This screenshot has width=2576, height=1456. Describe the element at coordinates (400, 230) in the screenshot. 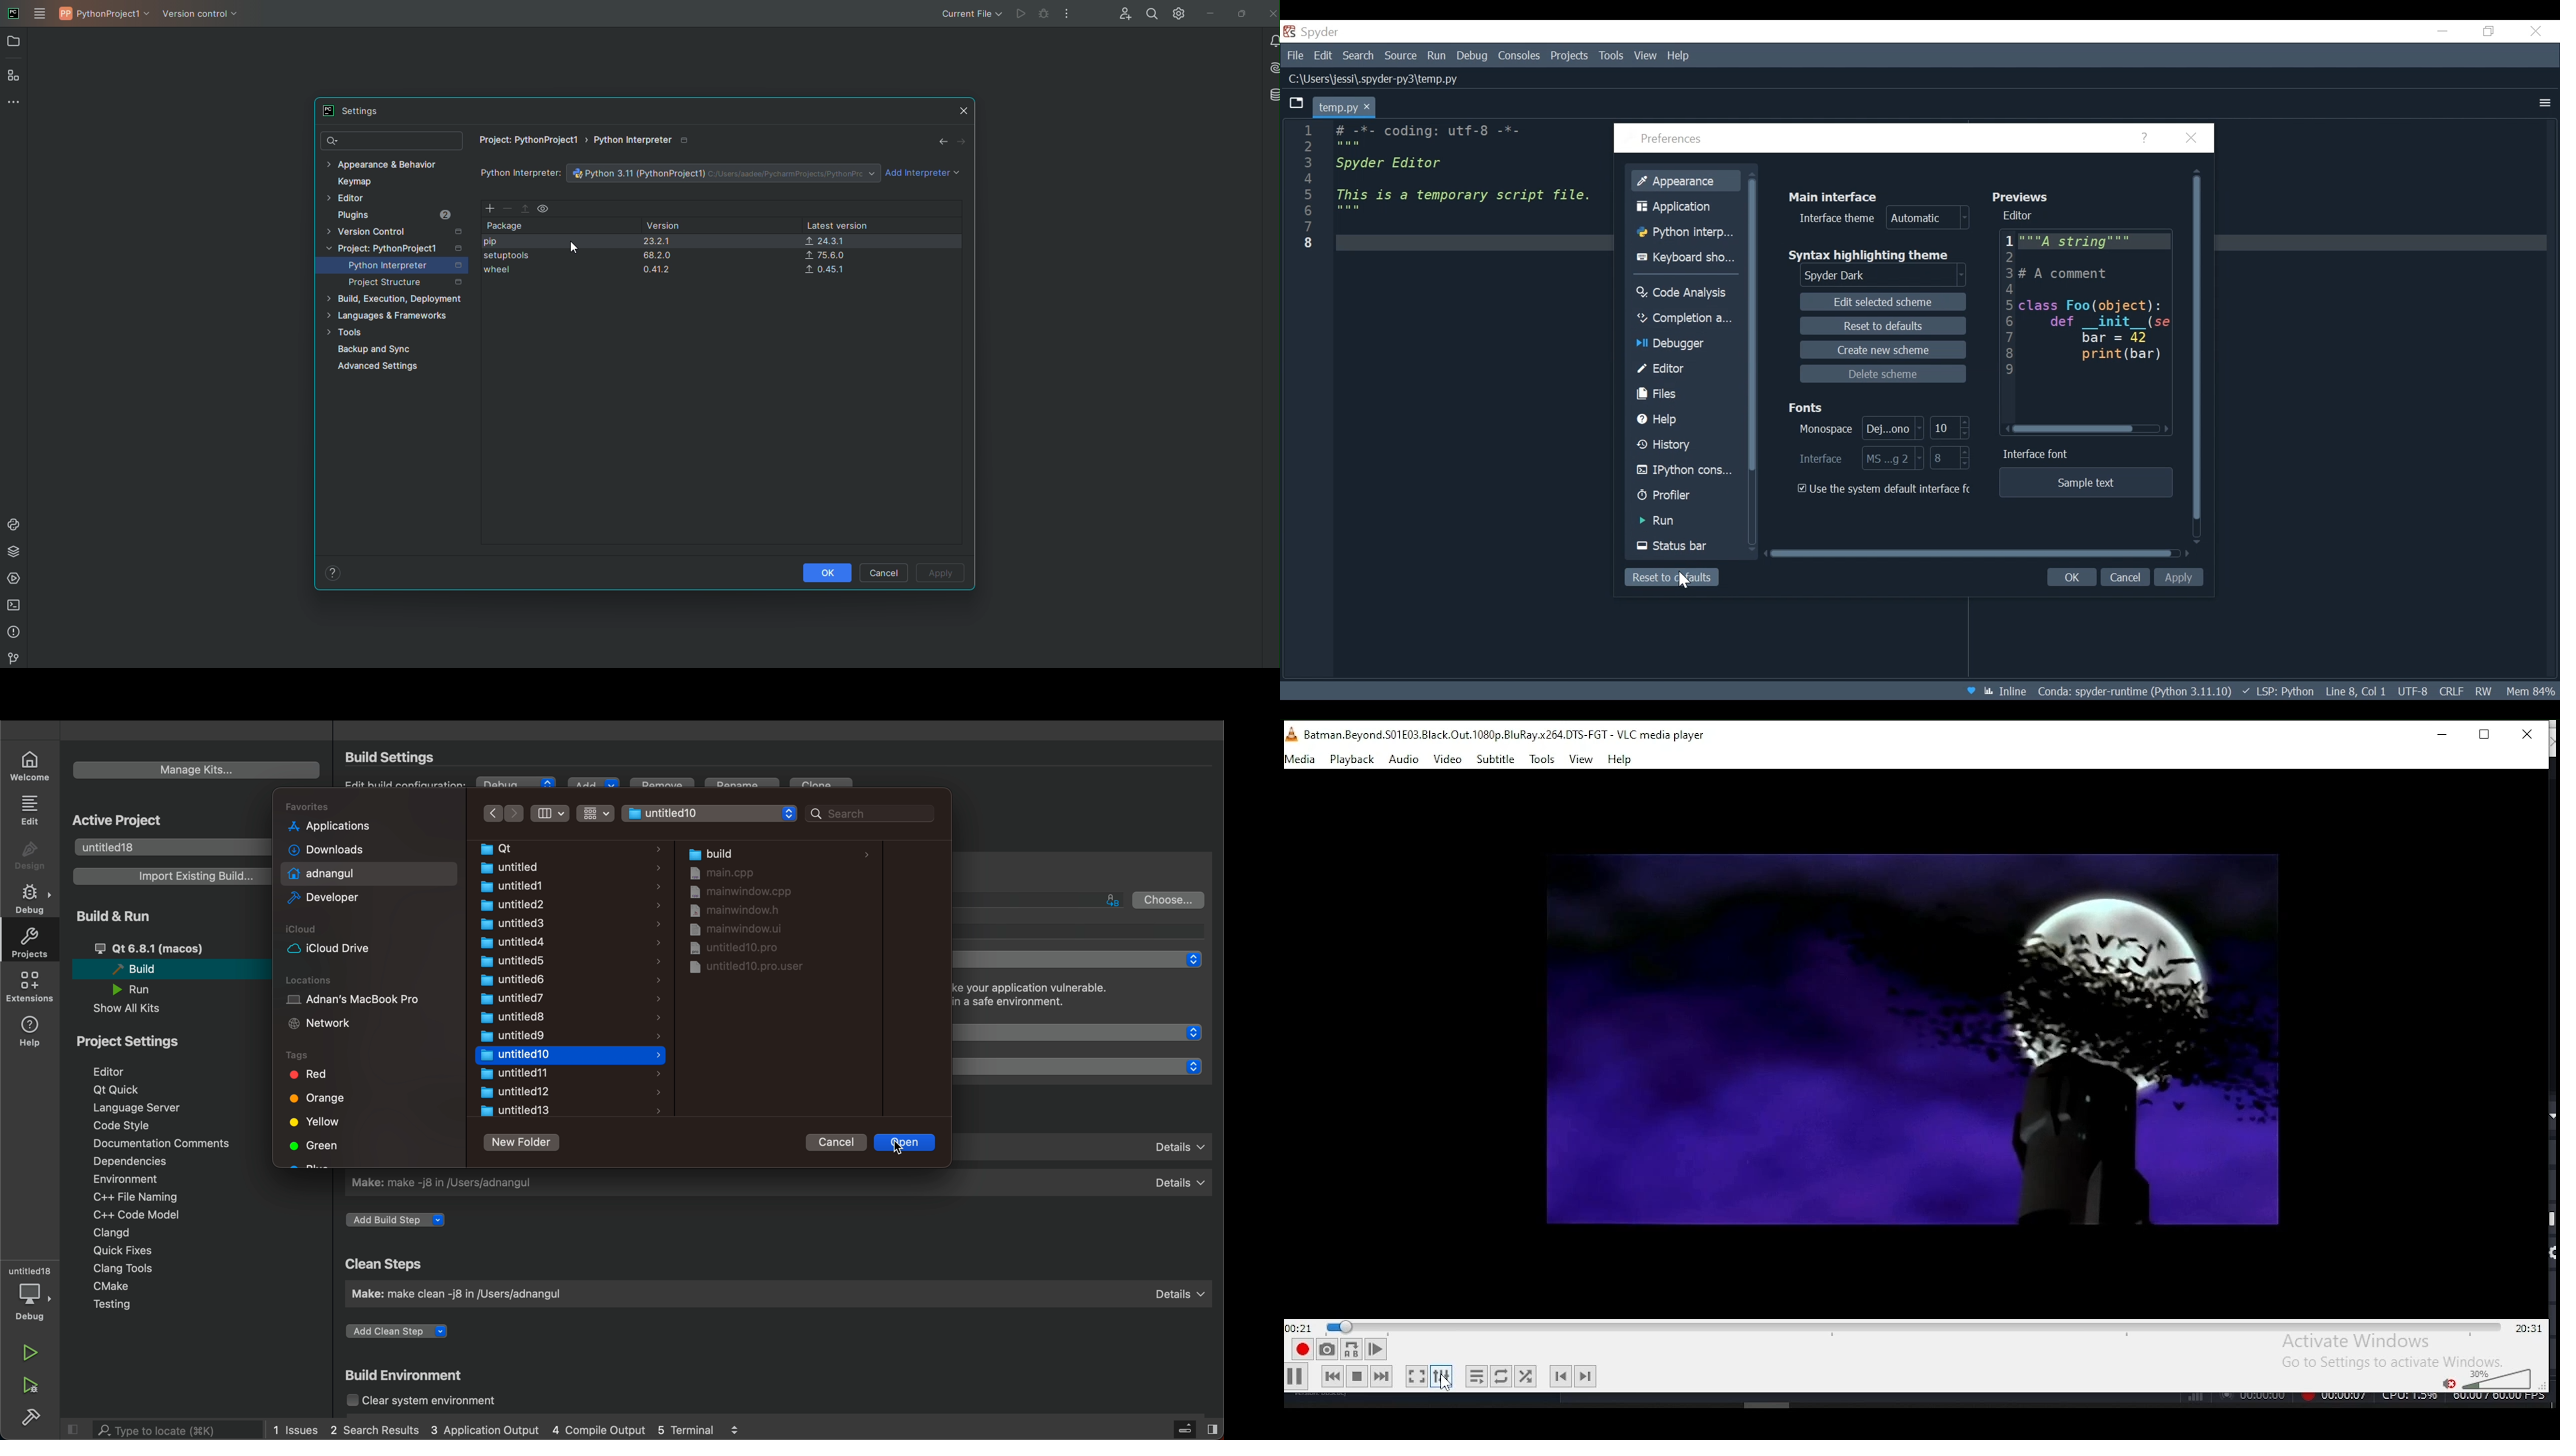

I see `Version Control` at that location.